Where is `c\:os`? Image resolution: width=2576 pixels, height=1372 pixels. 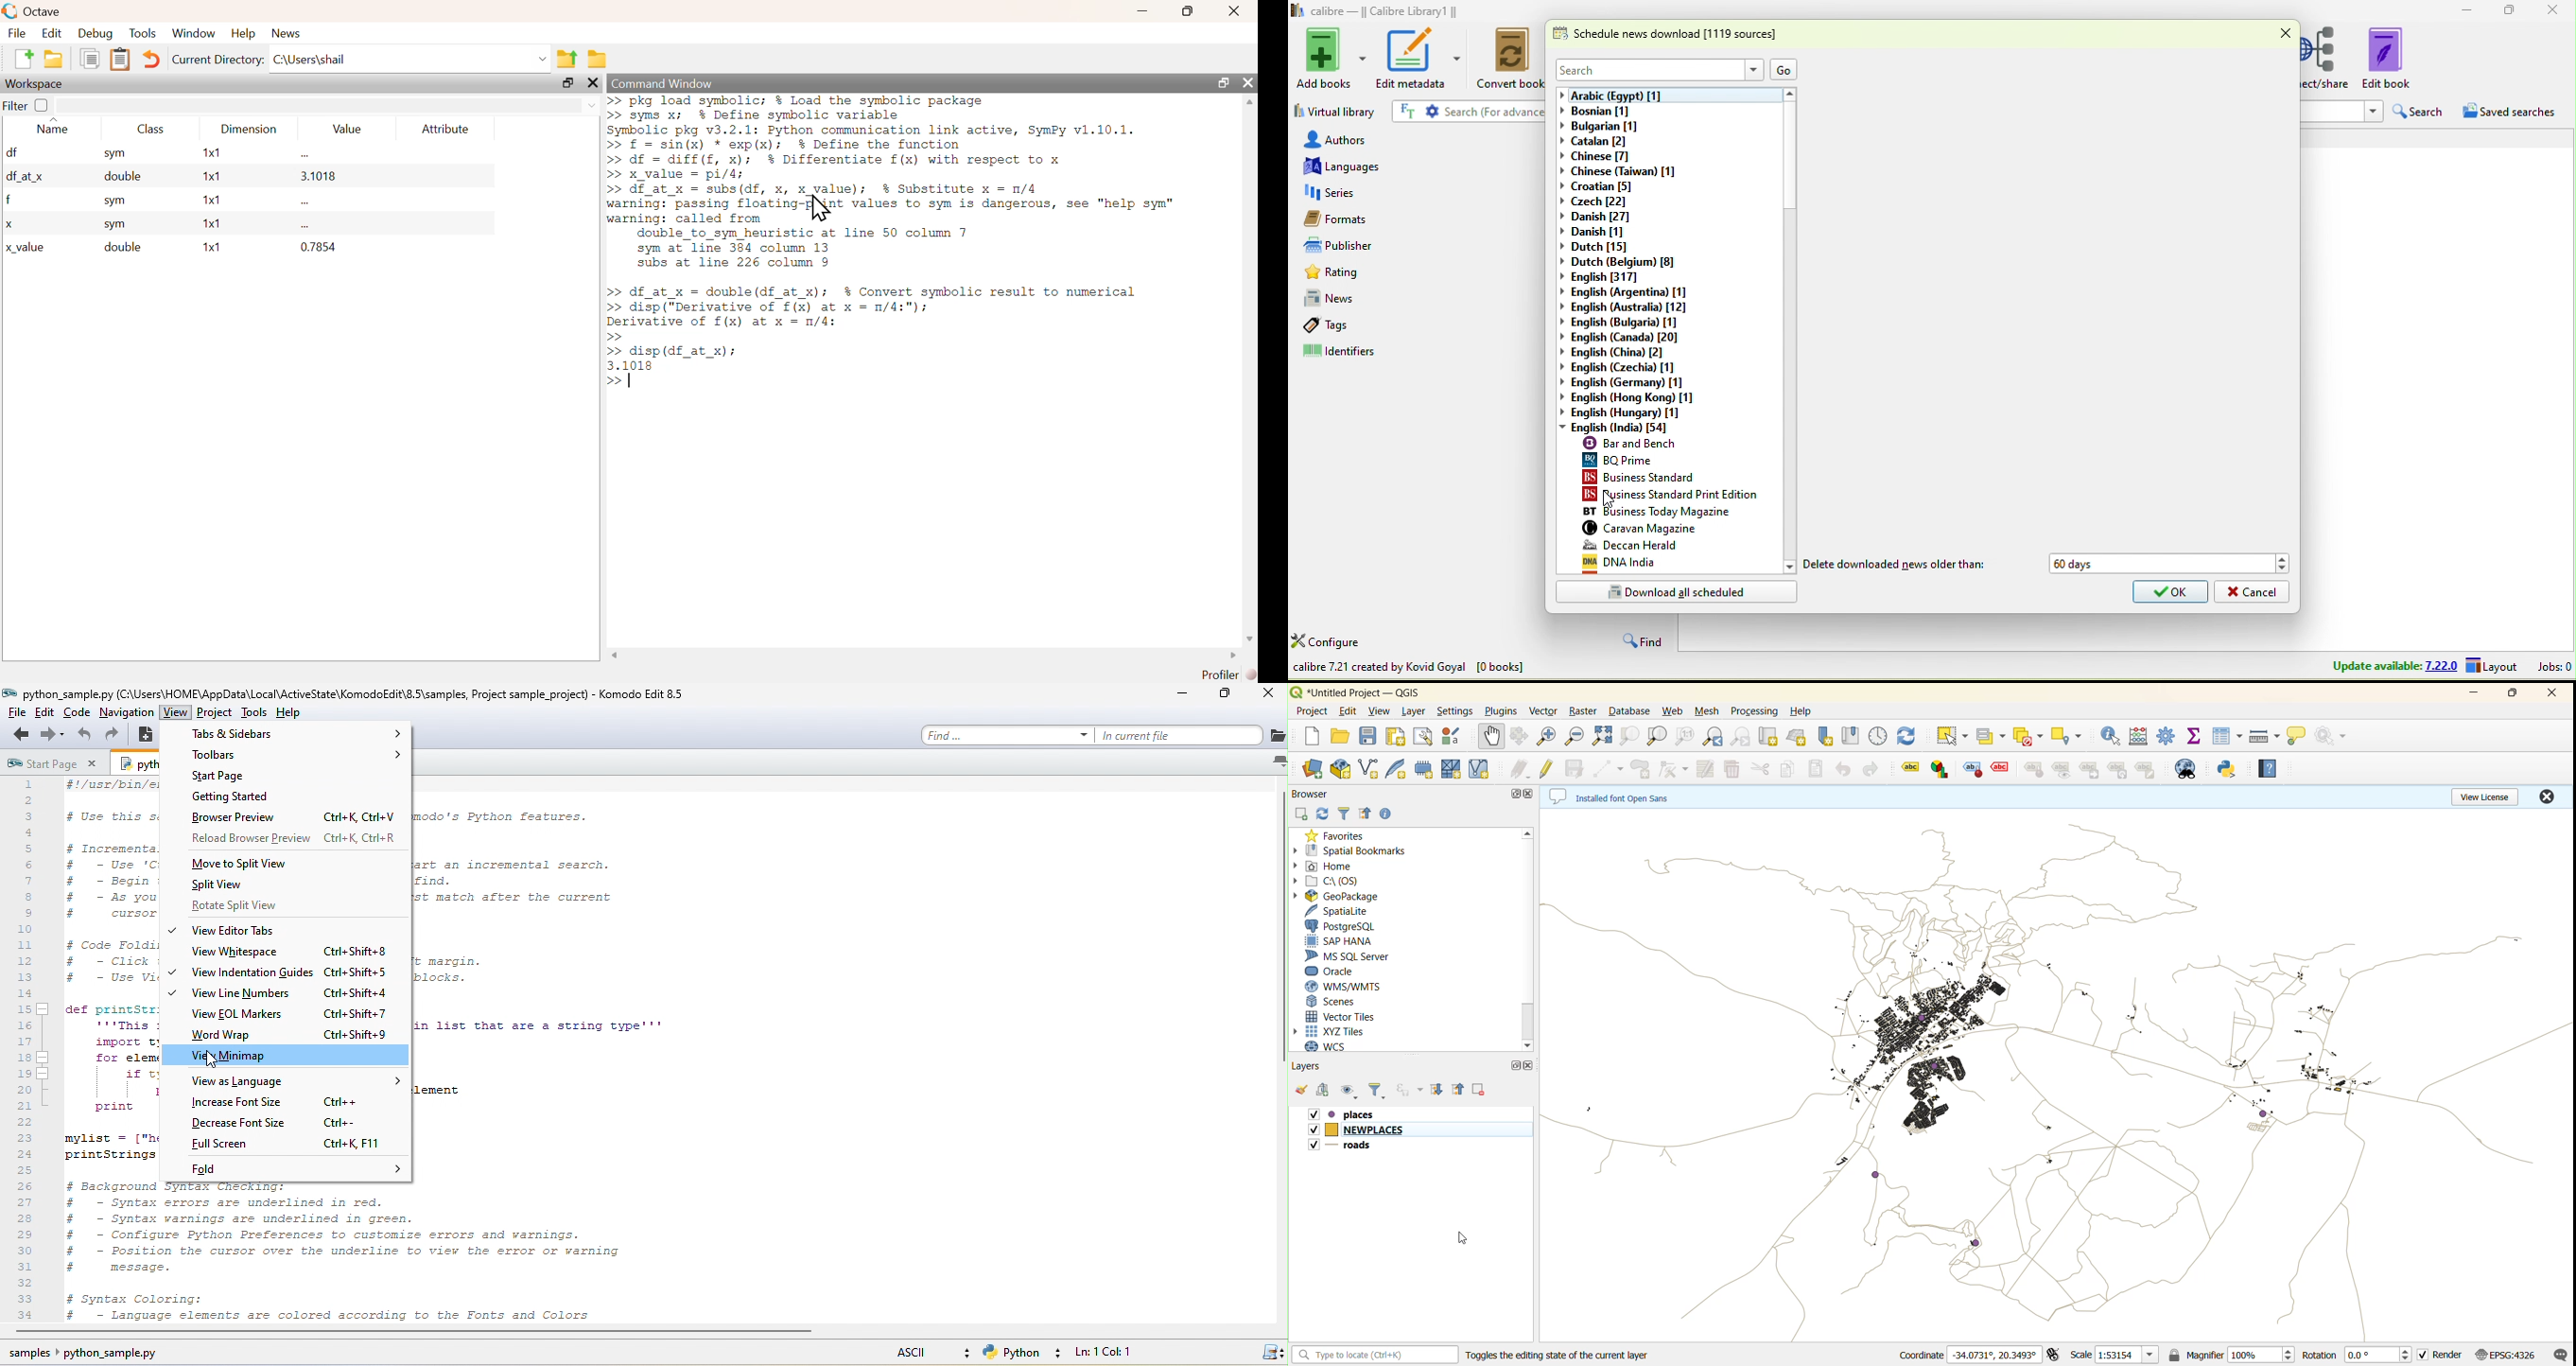 c\:os is located at coordinates (1329, 881).